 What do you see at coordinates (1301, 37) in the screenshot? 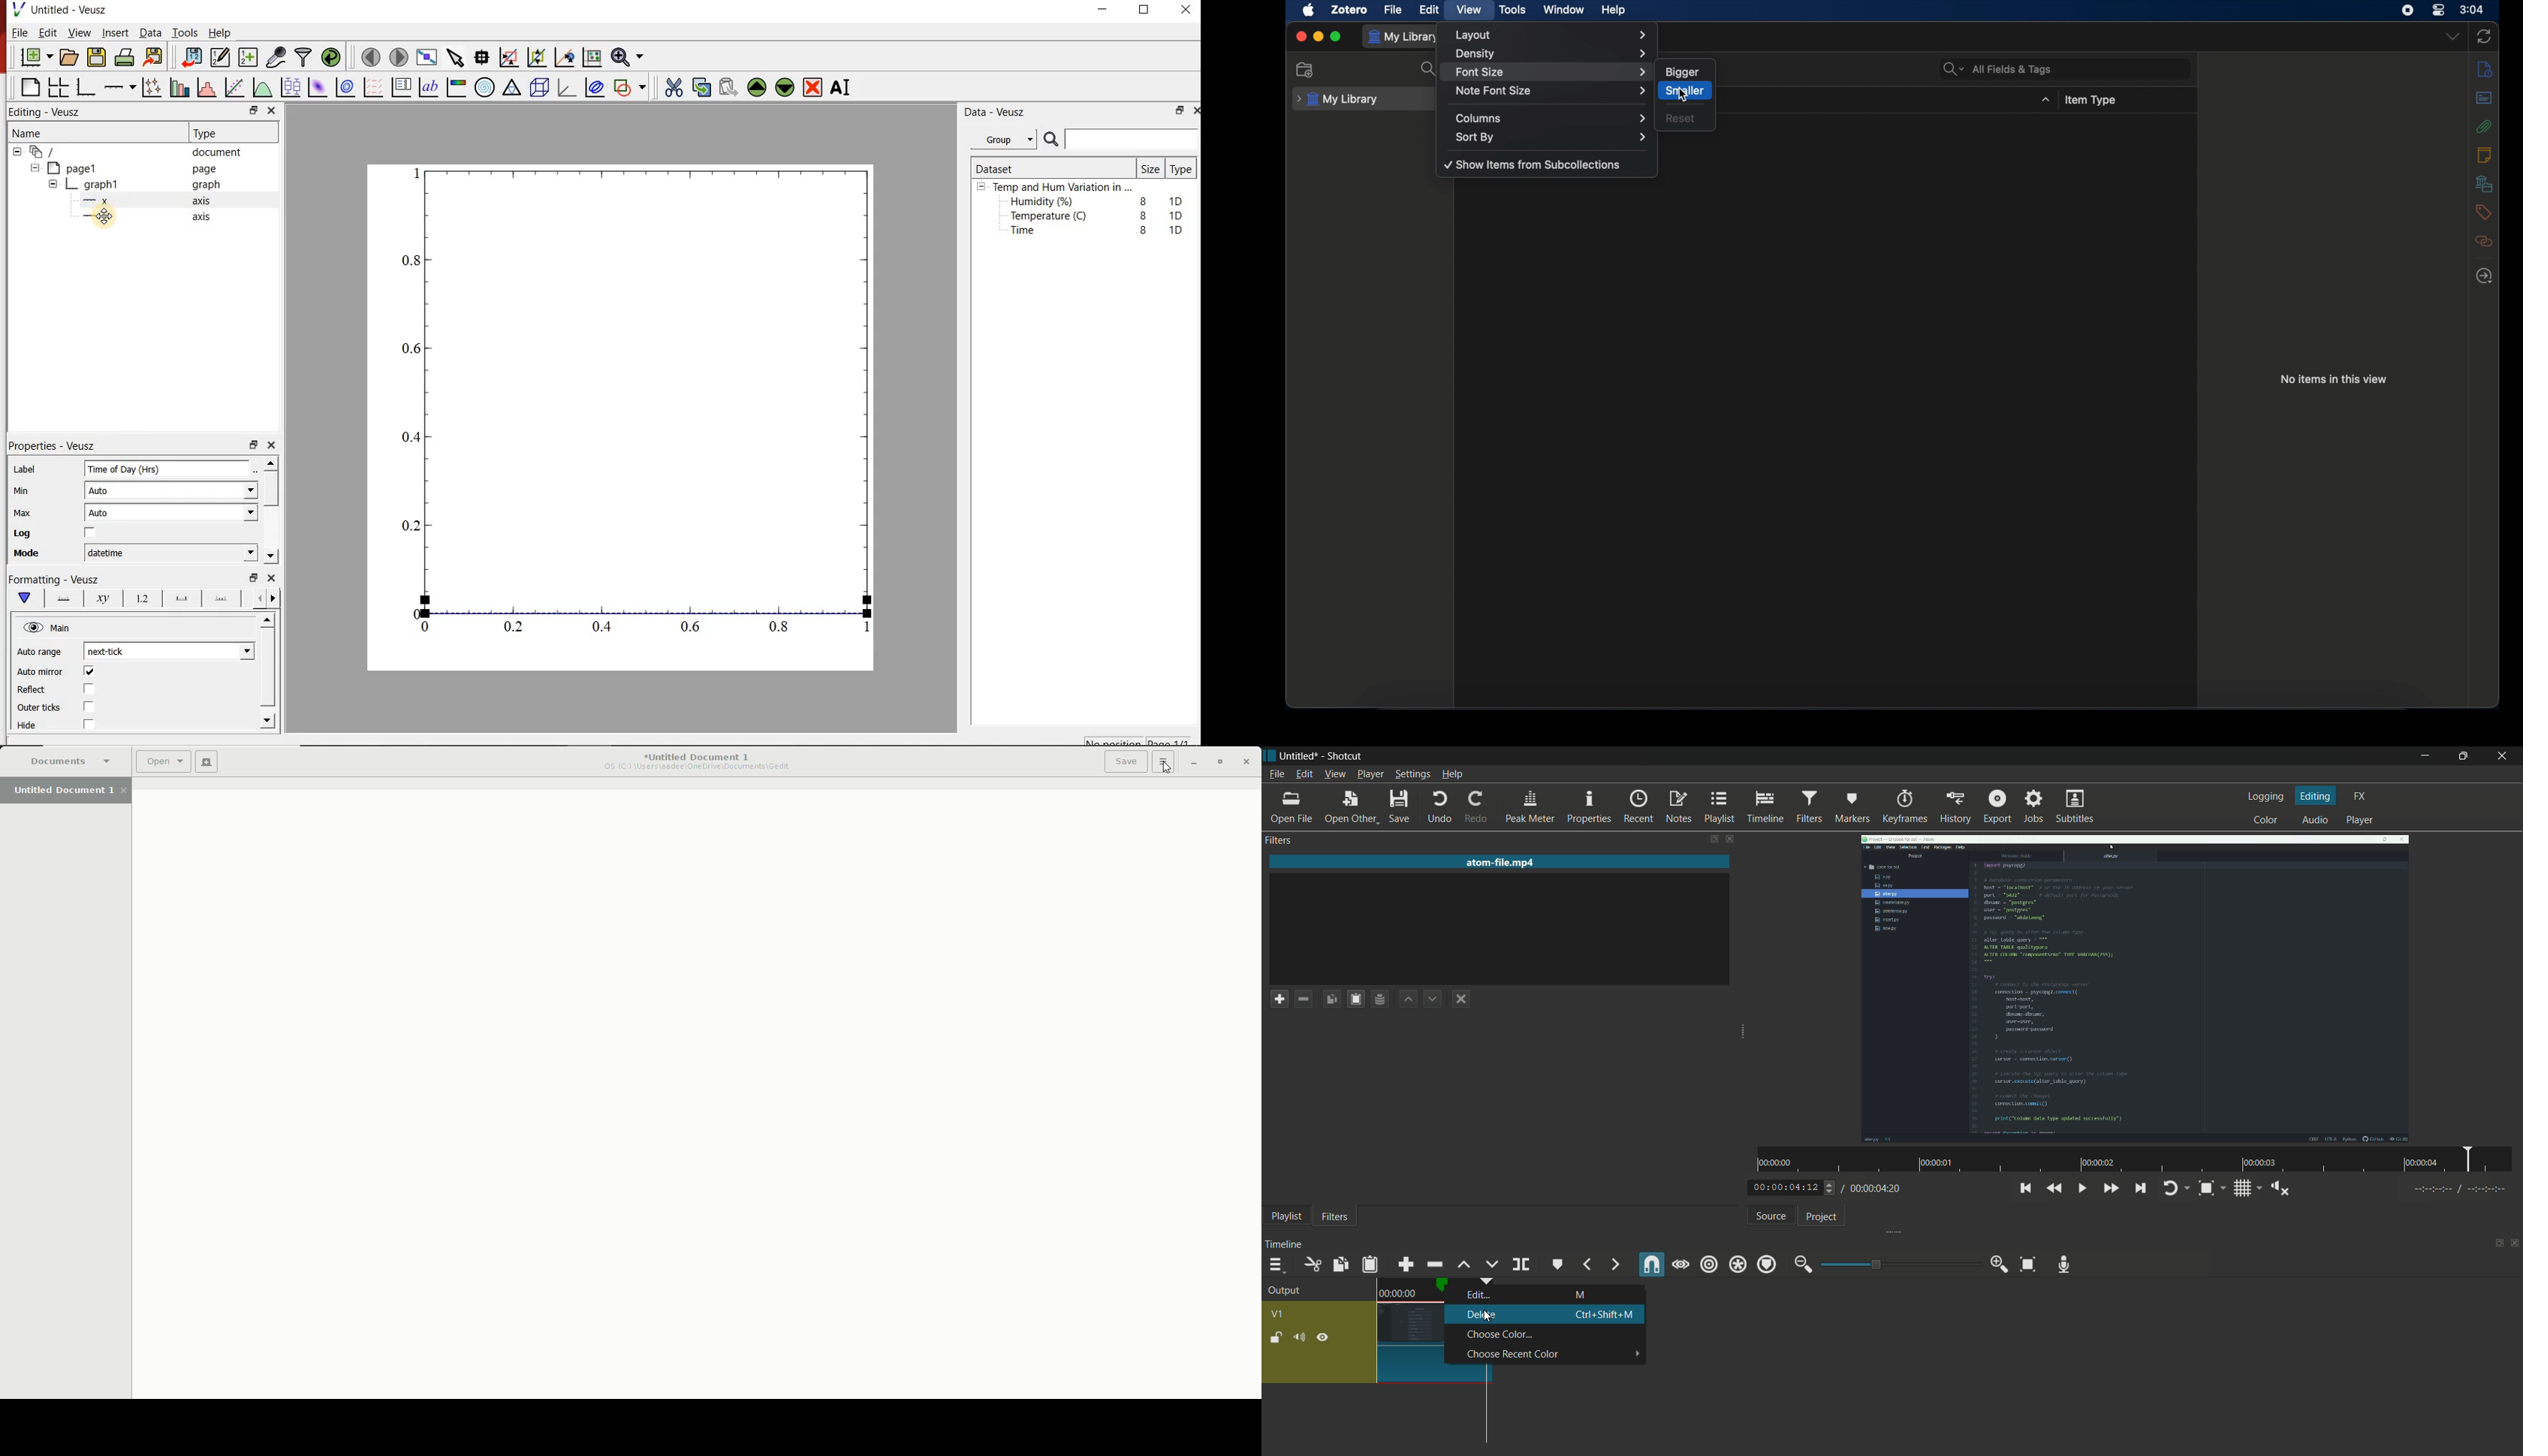
I see `close` at bounding box center [1301, 37].